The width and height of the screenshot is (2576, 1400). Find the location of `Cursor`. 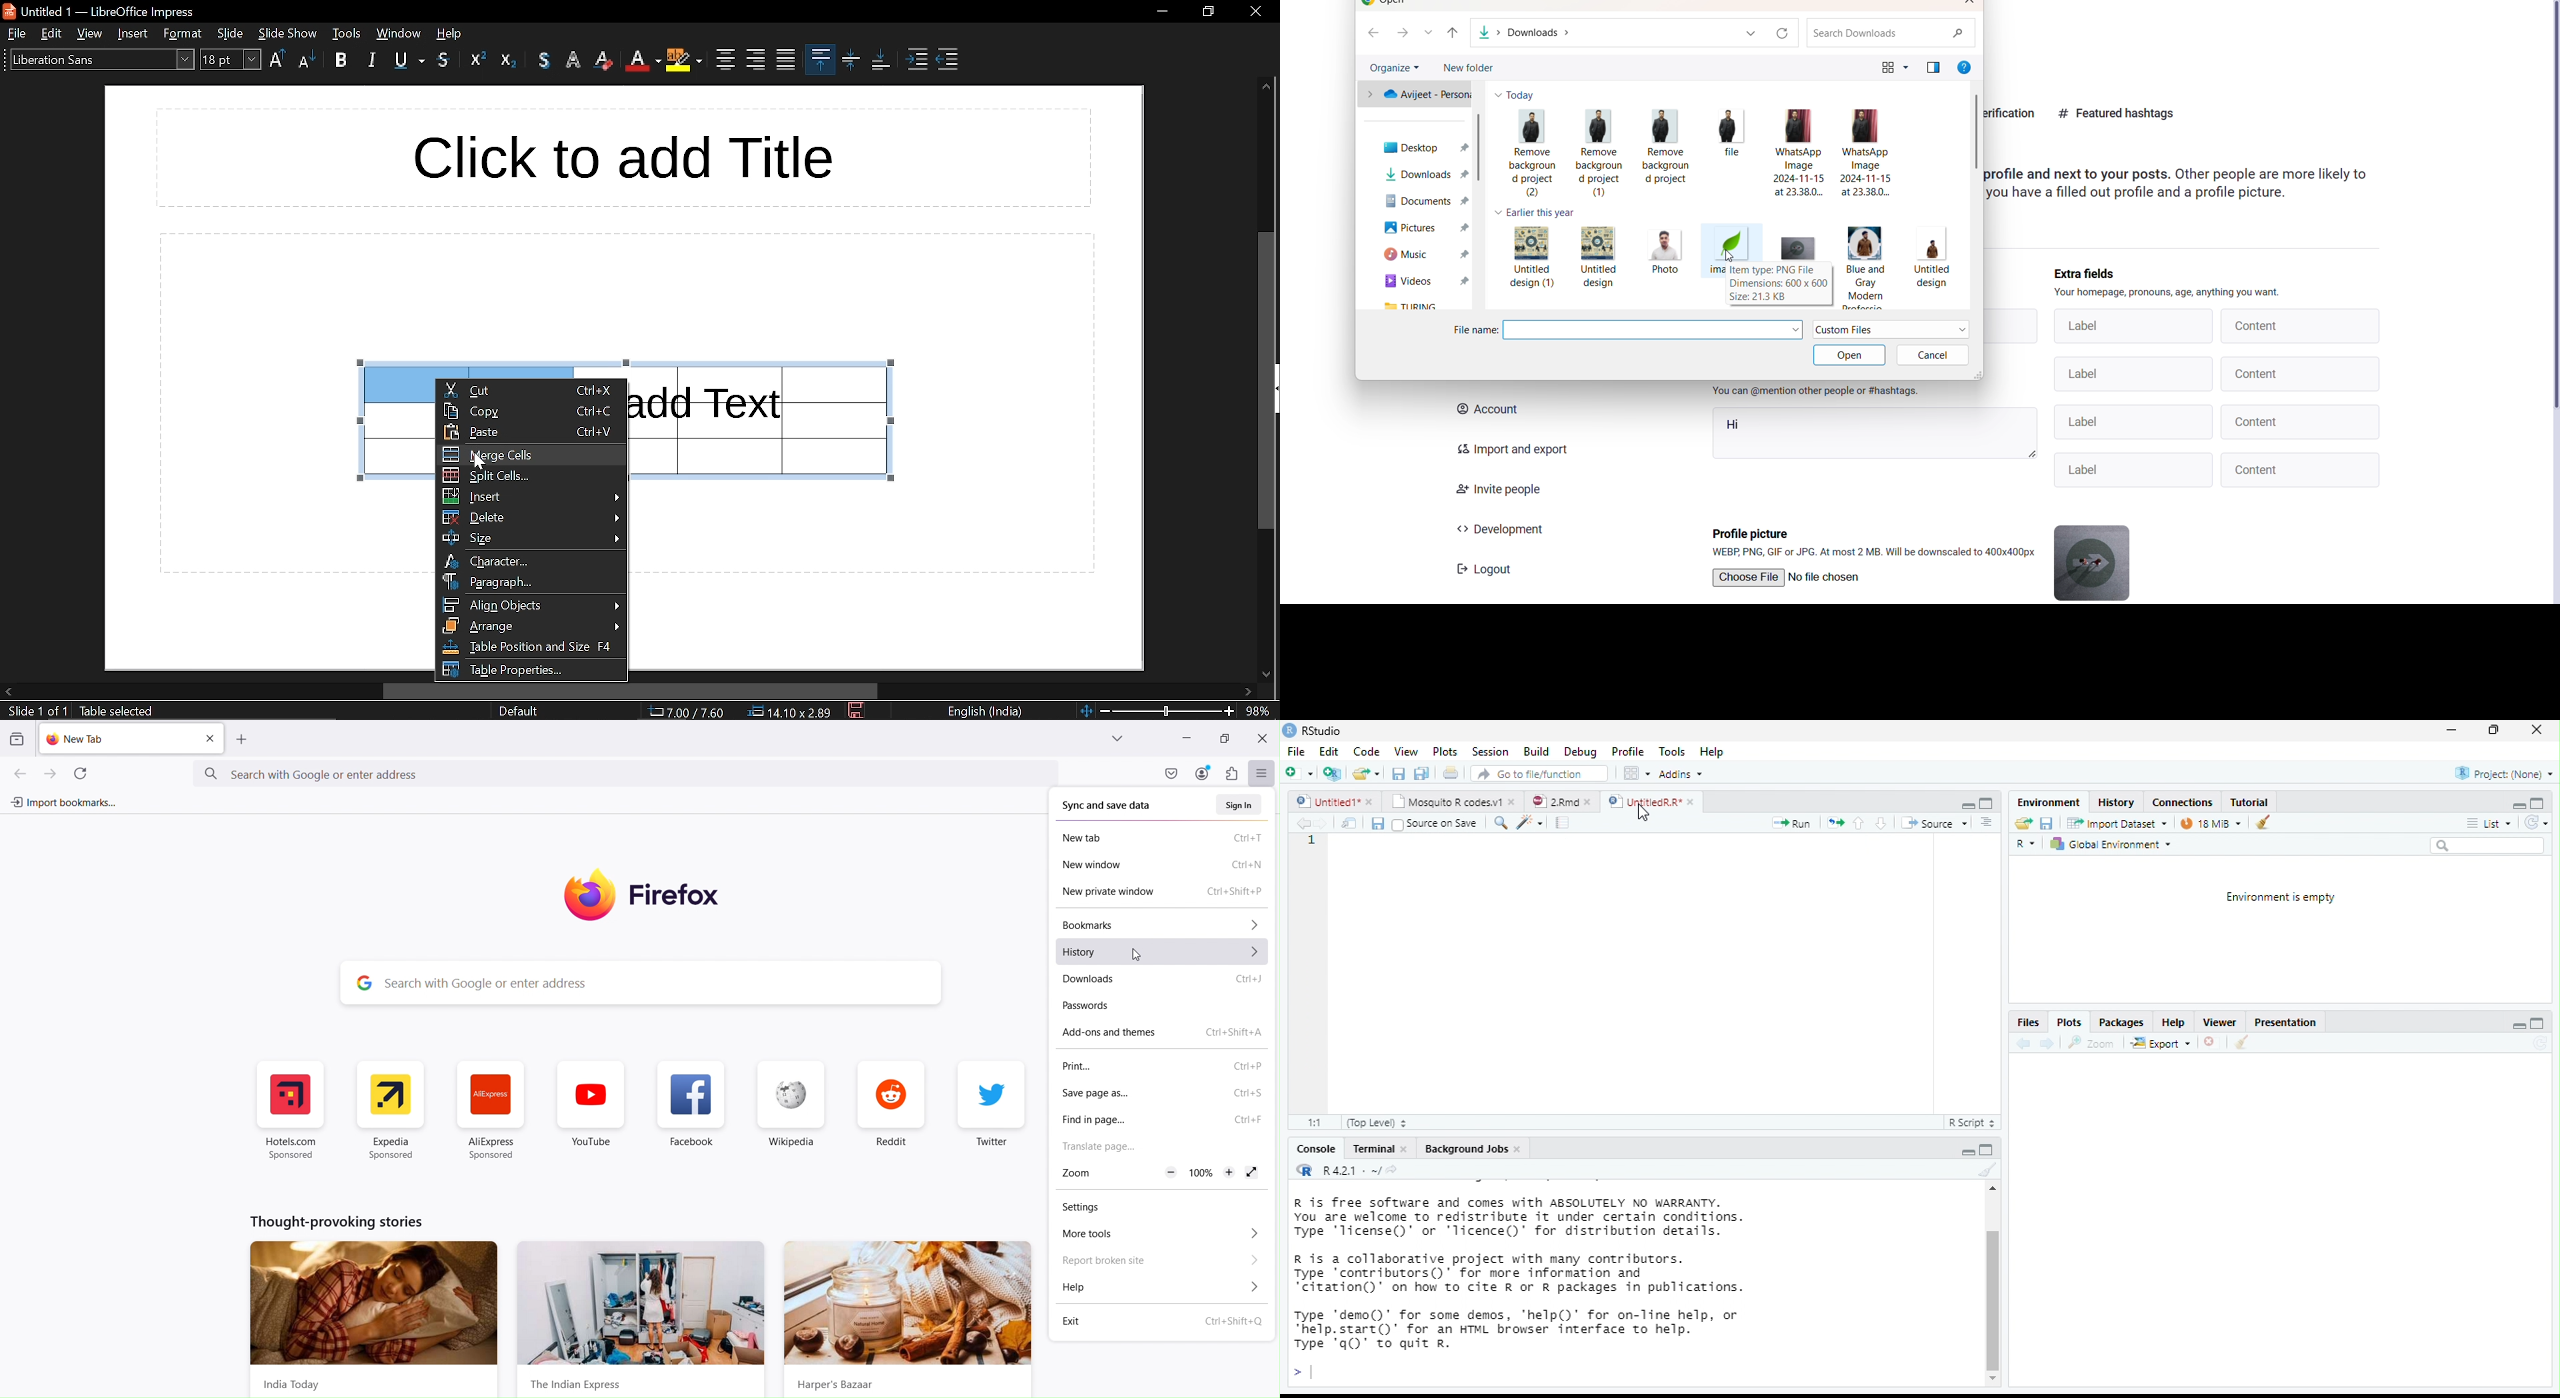

Cursor is located at coordinates (480, 461).